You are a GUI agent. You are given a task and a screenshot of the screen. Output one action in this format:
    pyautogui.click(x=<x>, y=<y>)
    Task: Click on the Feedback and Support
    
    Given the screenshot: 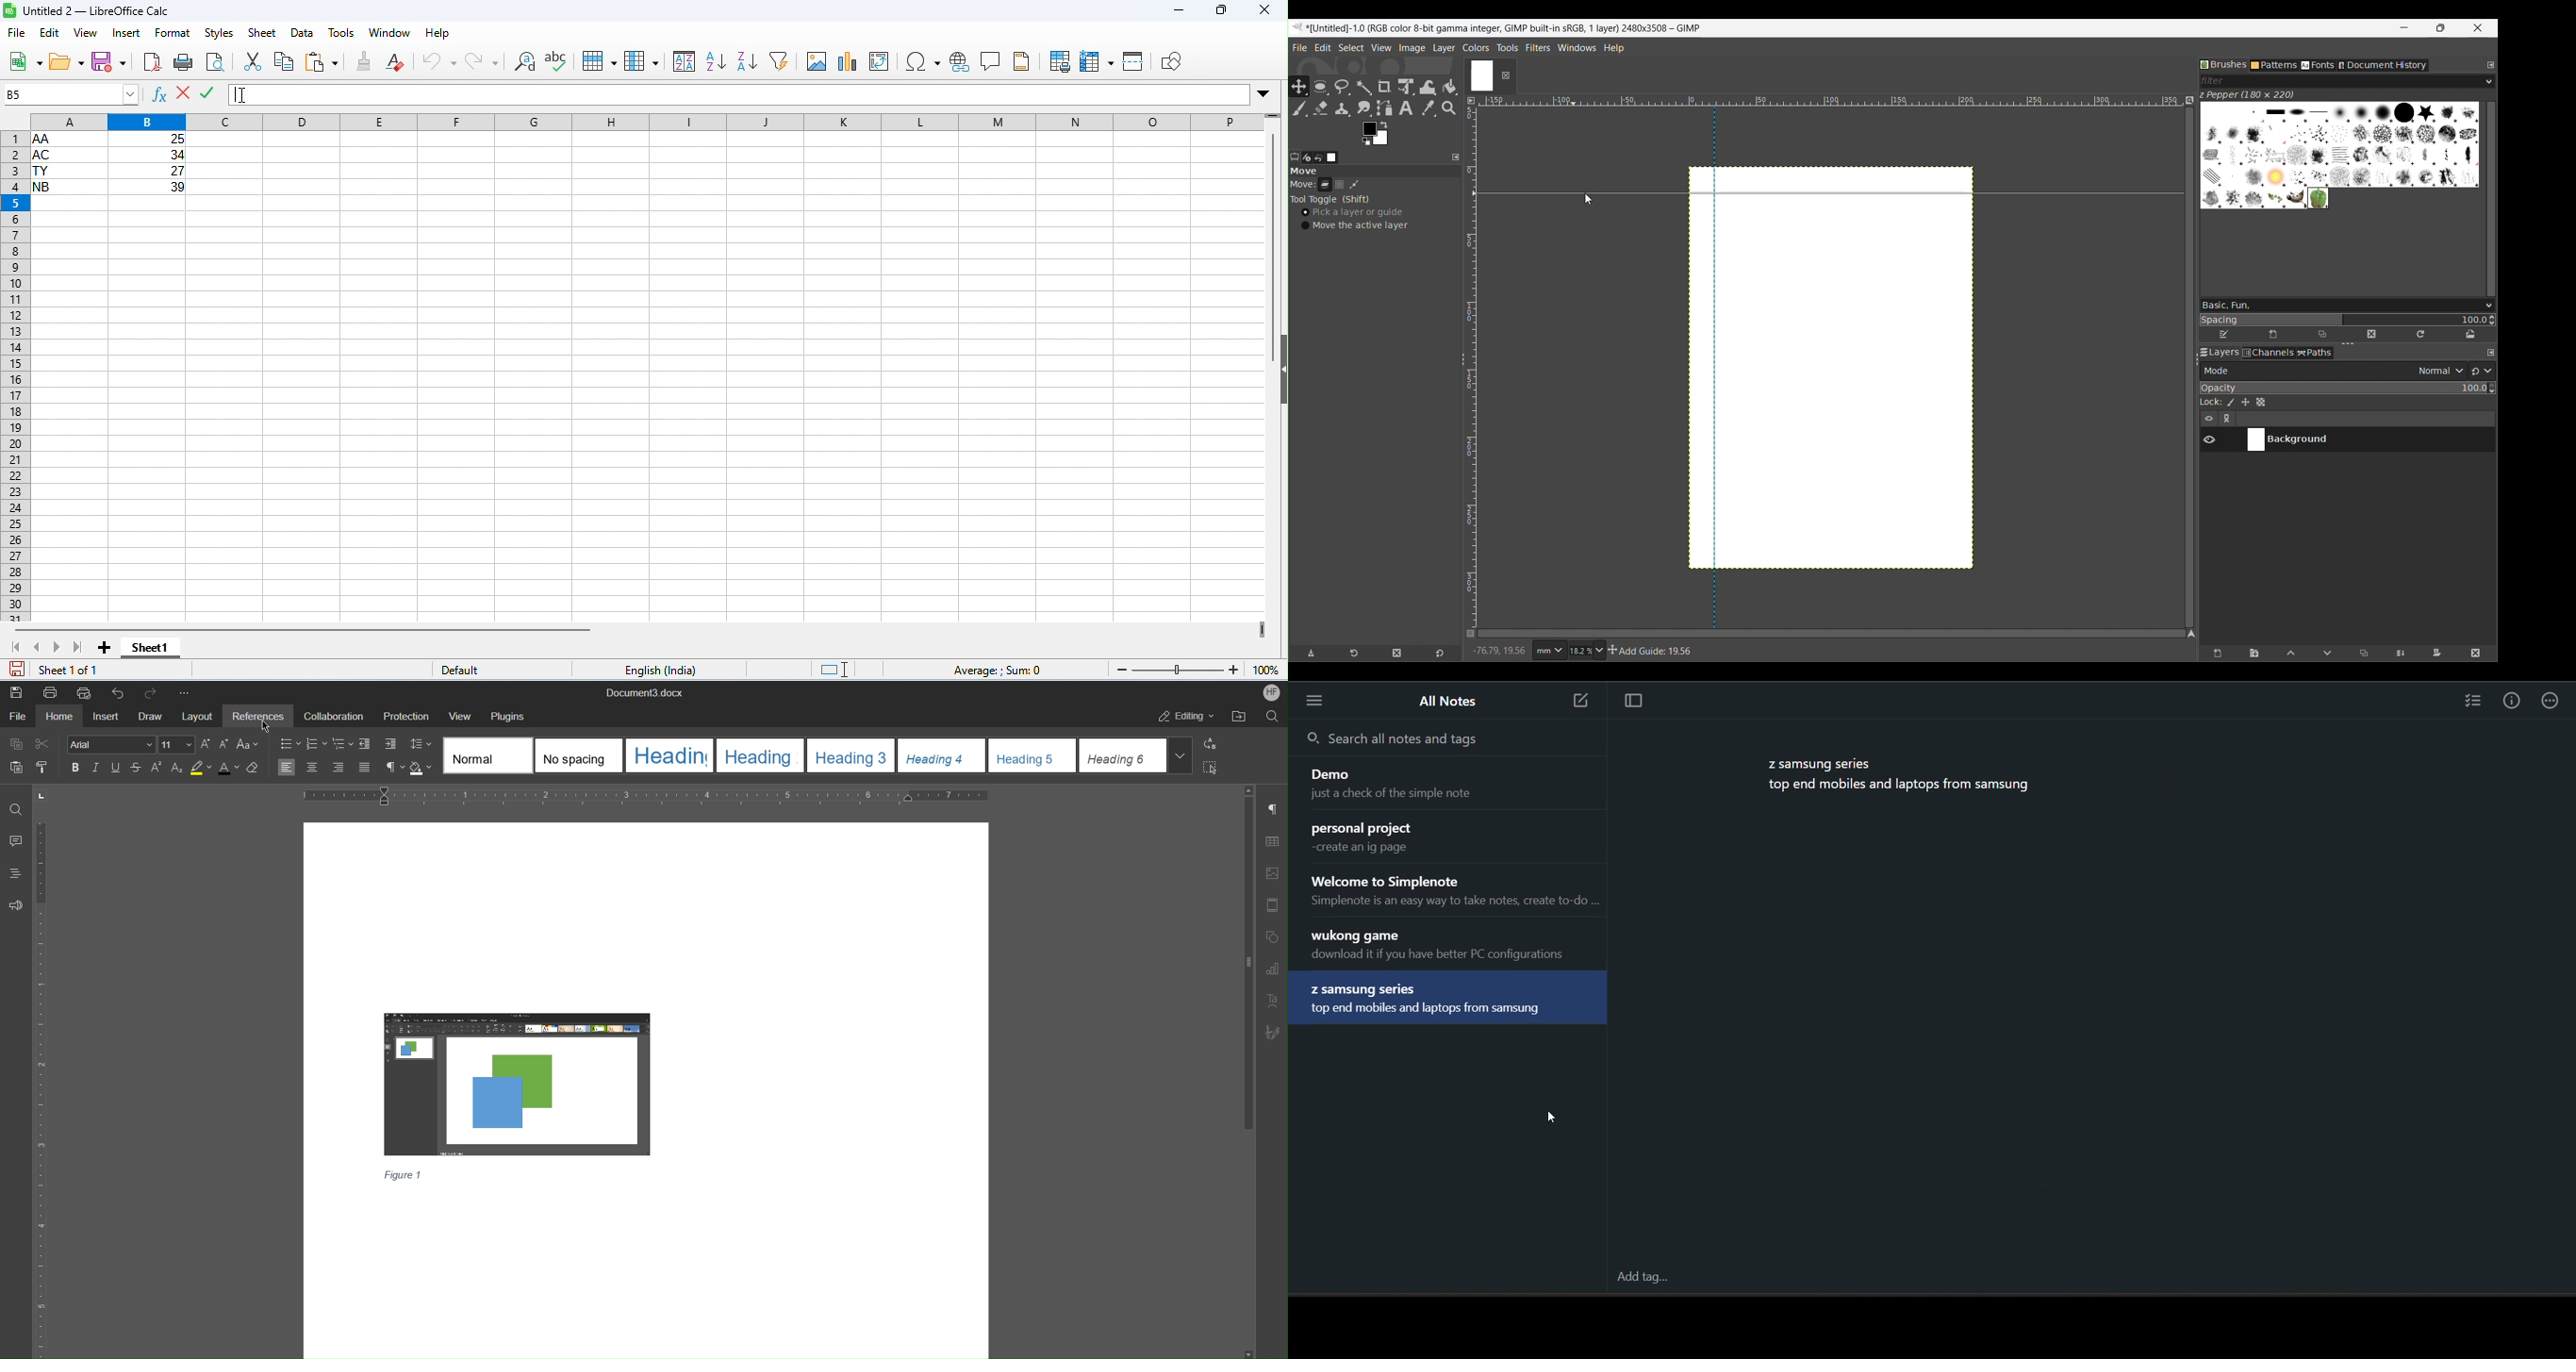 What is the action you would take?
    pyautogui.click(x=15, y=906)
    